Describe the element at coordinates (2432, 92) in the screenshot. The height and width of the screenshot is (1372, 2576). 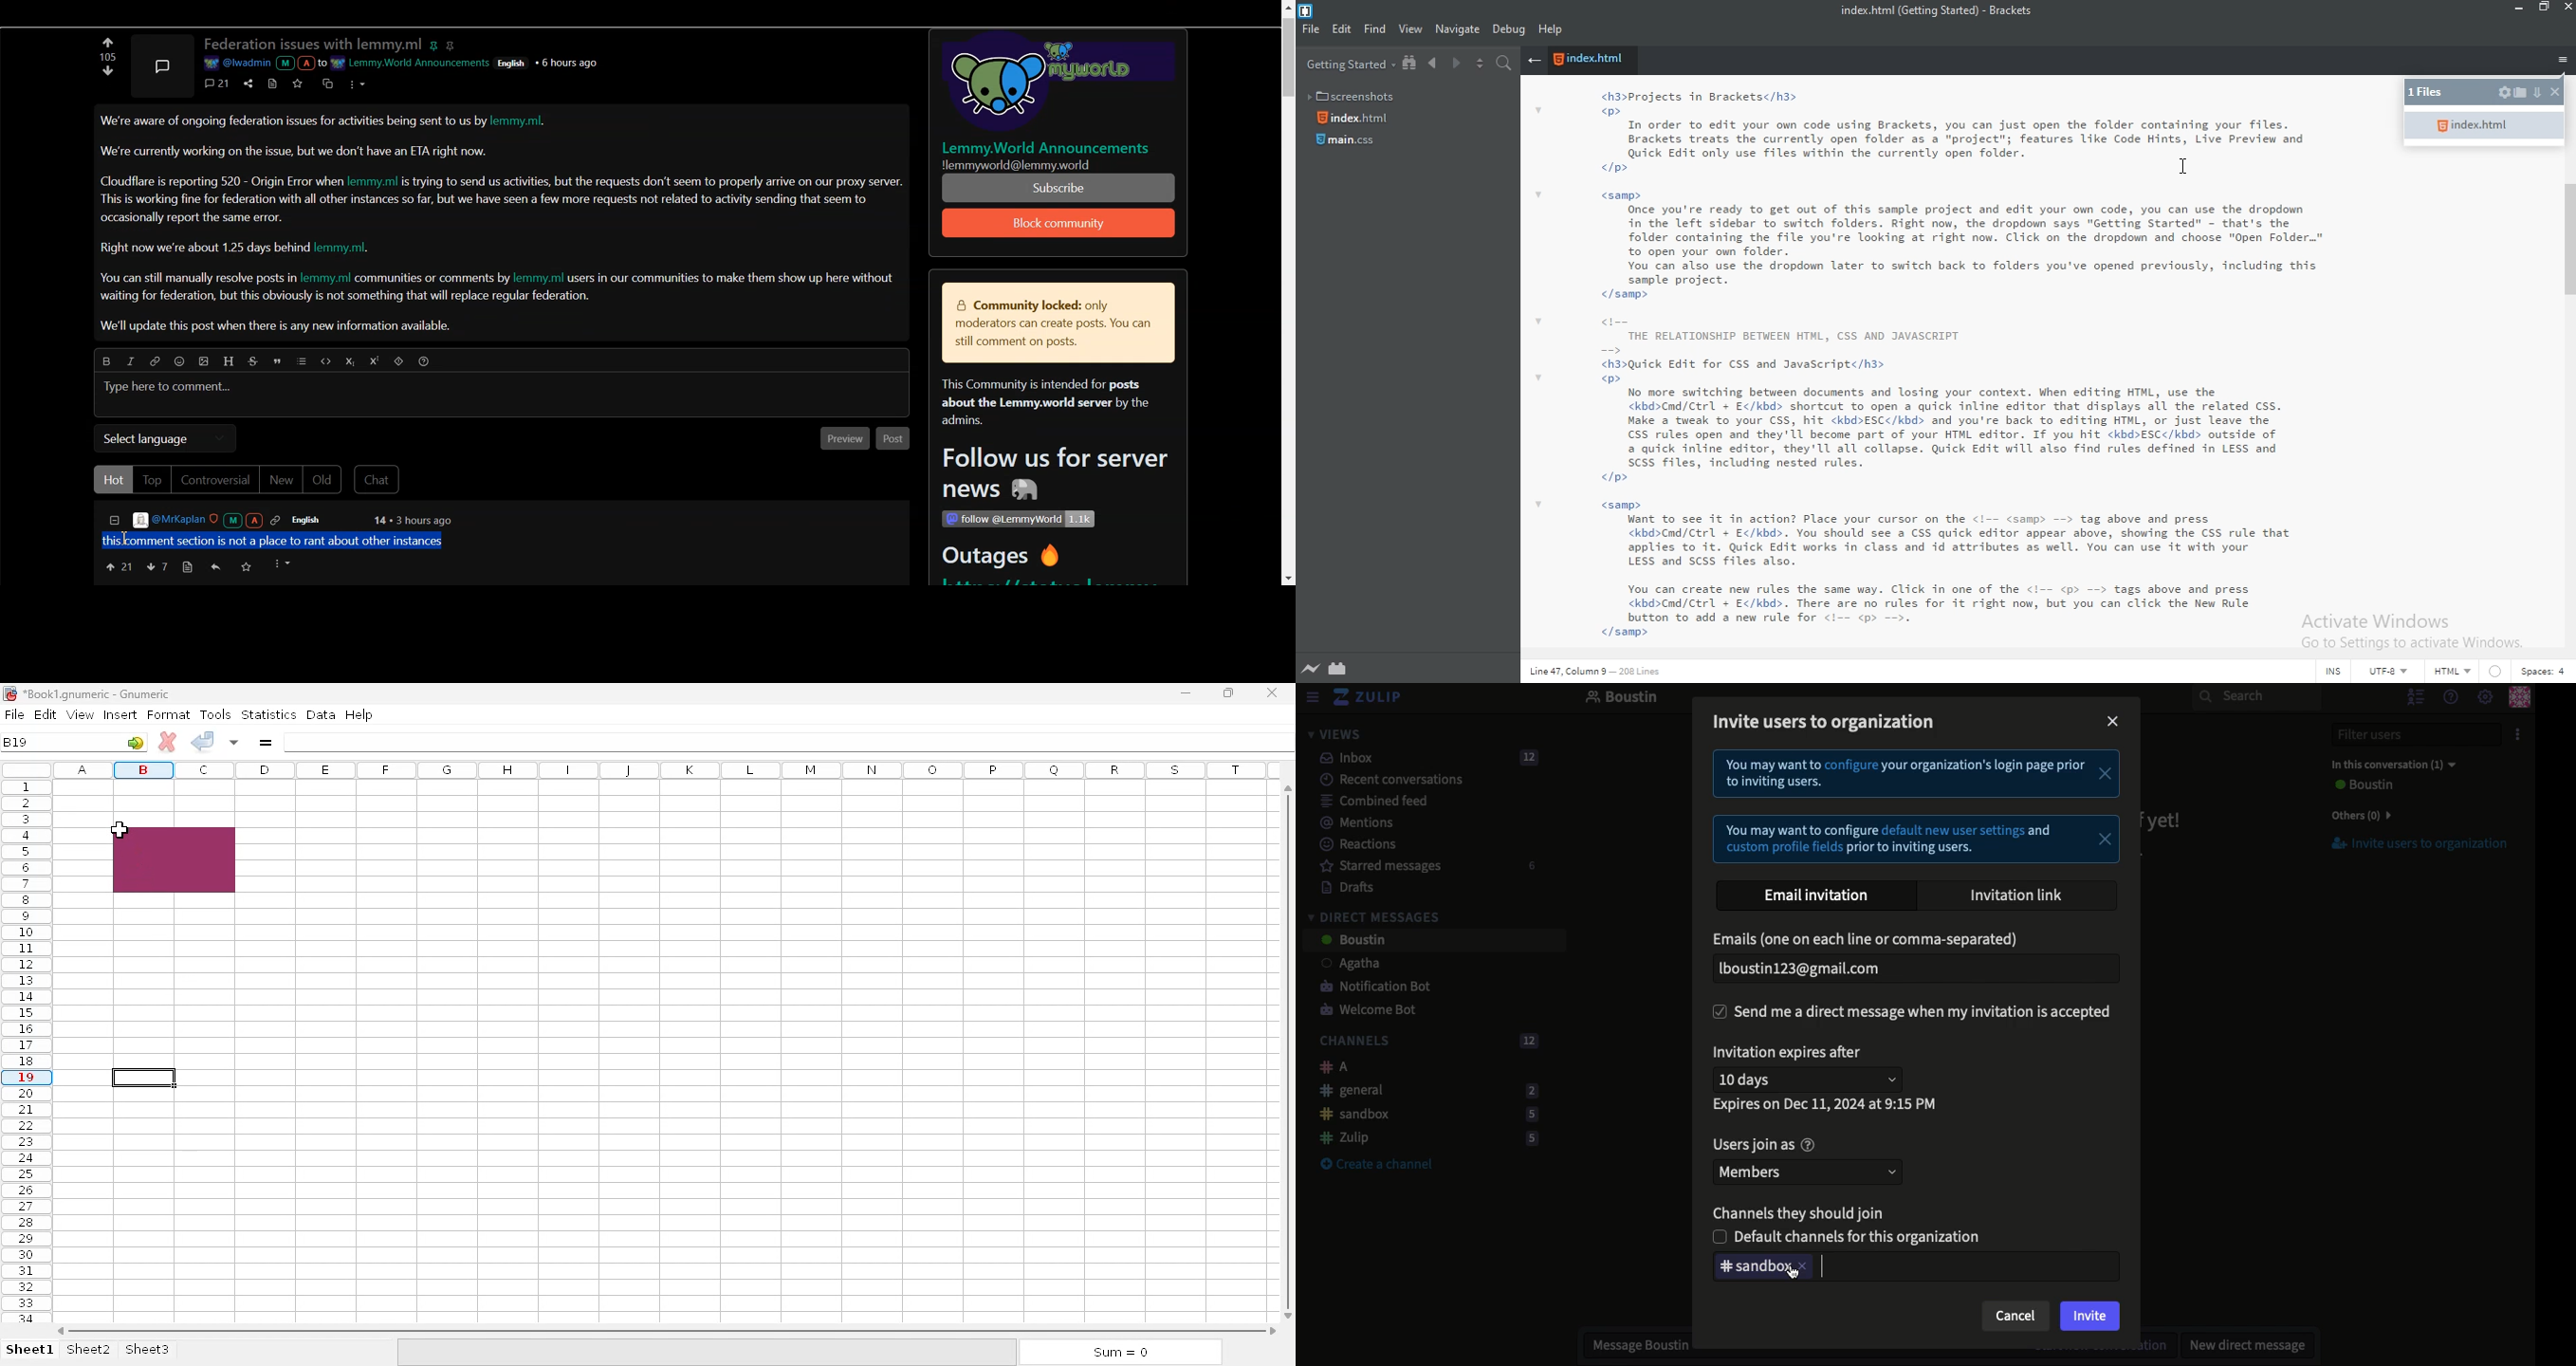
I see `1 files` at that location.